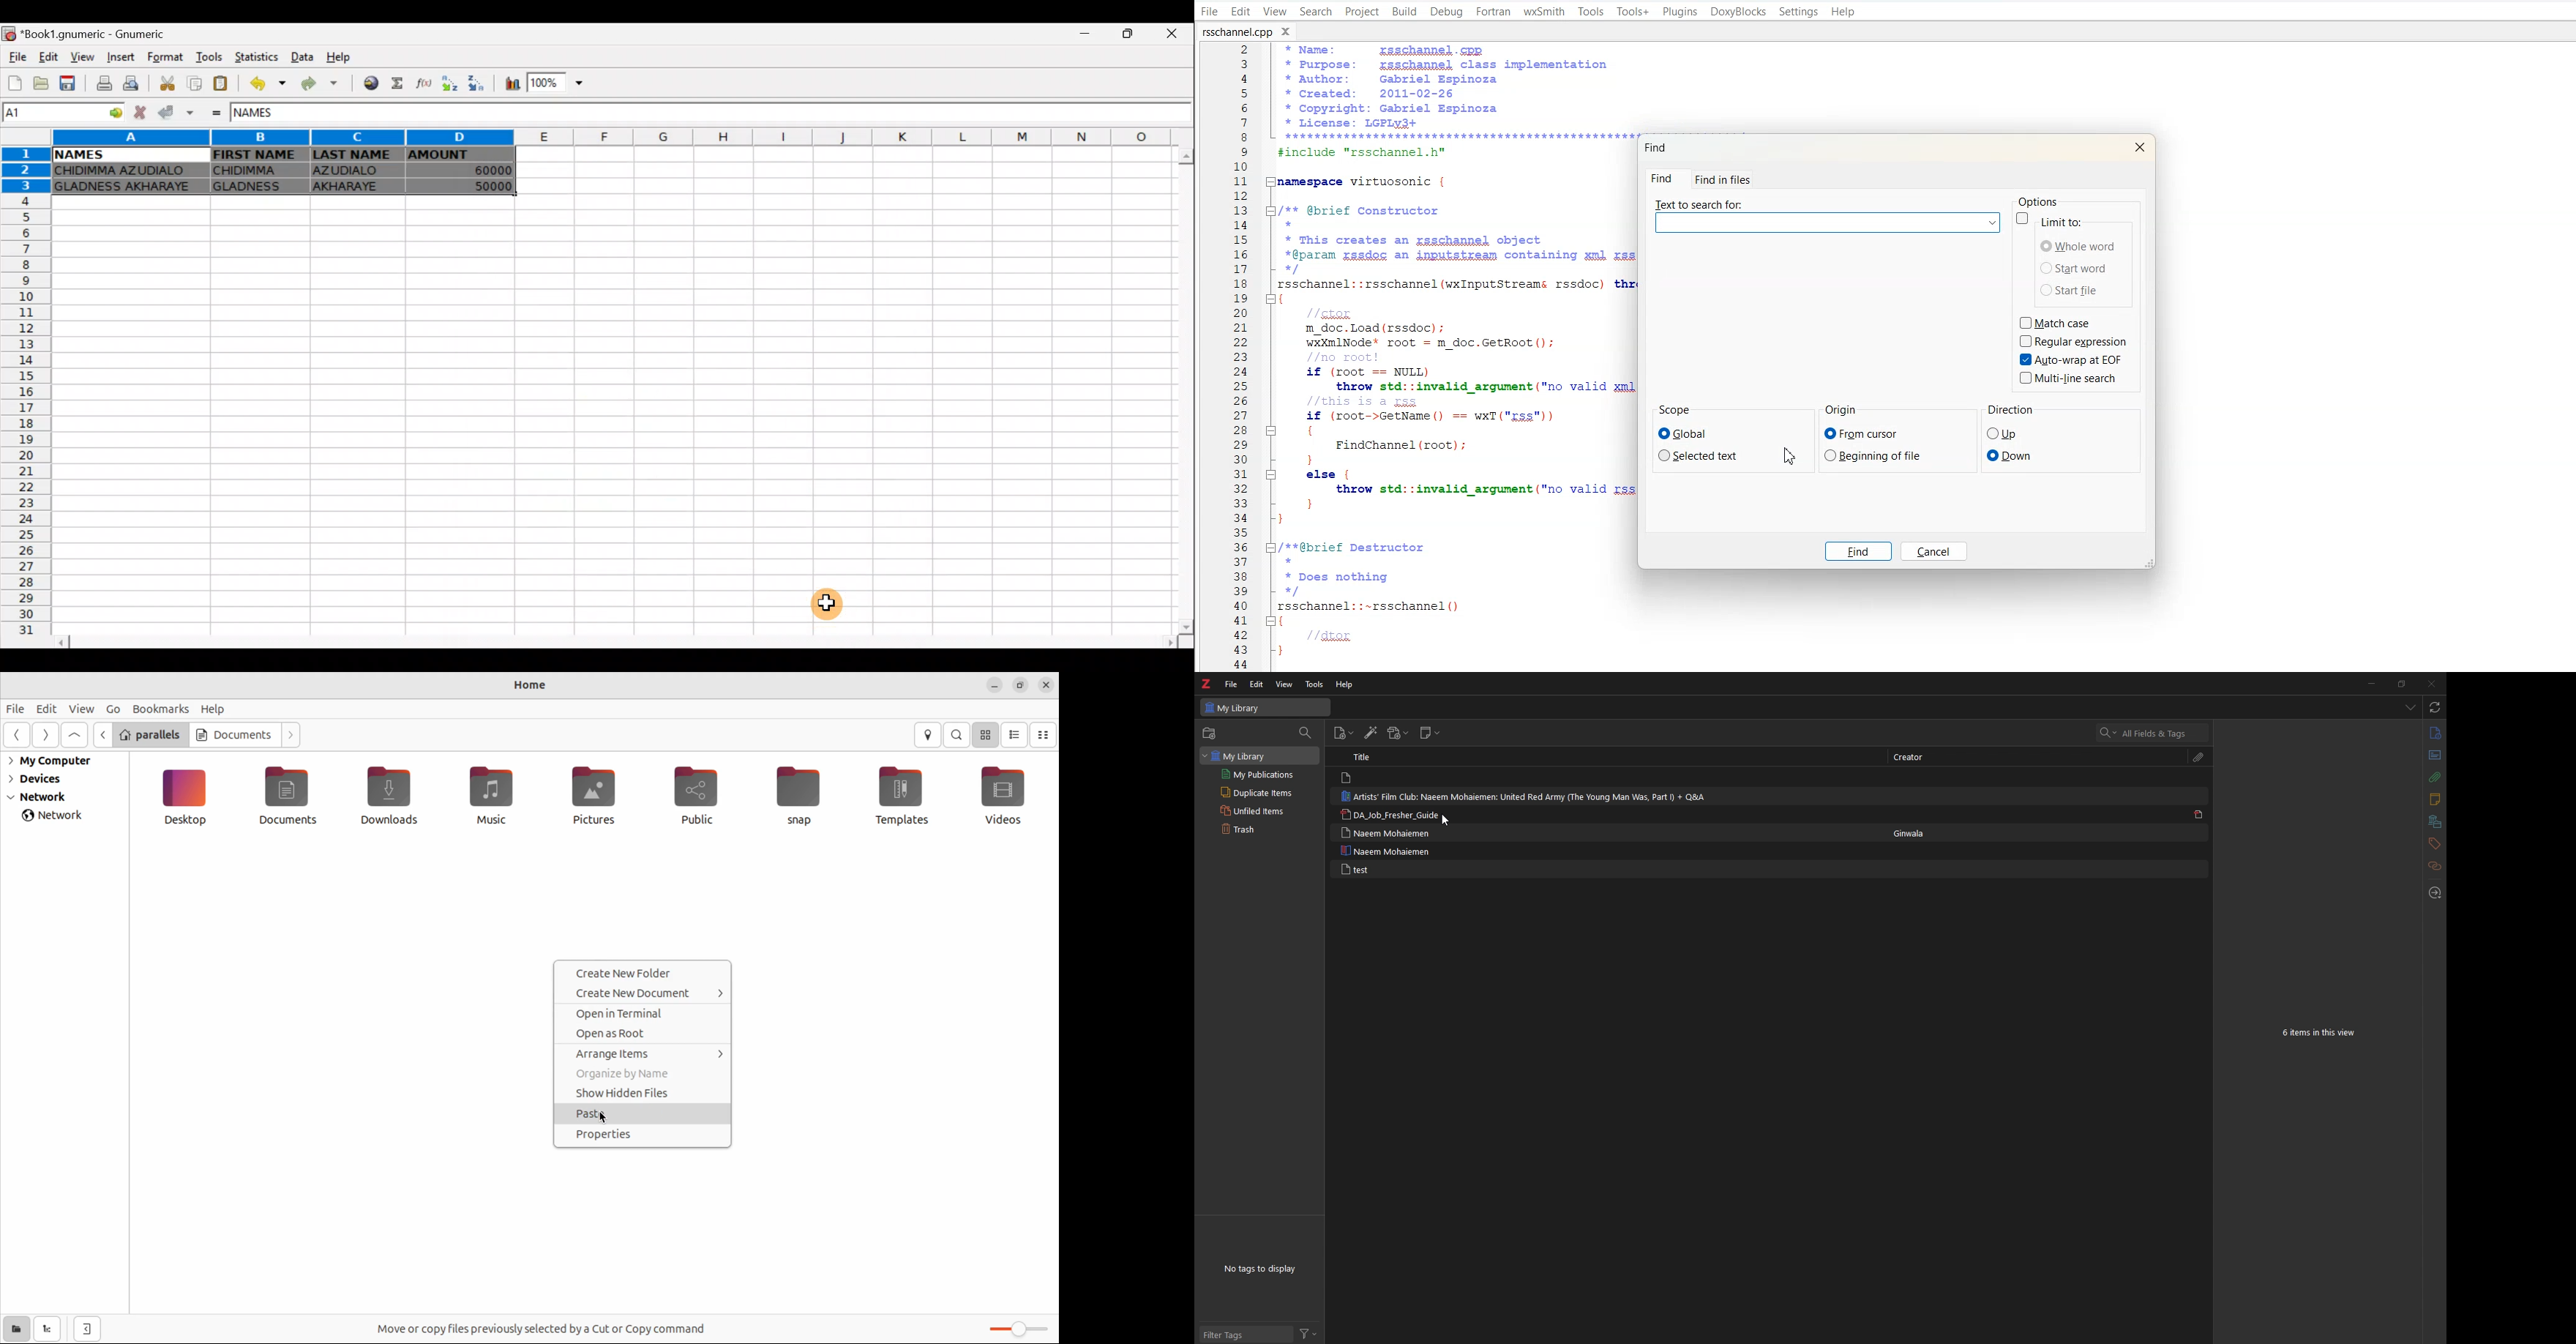  Describe the element at coordinates (1860, 552) in the screenshot. I see `Find` at that location.